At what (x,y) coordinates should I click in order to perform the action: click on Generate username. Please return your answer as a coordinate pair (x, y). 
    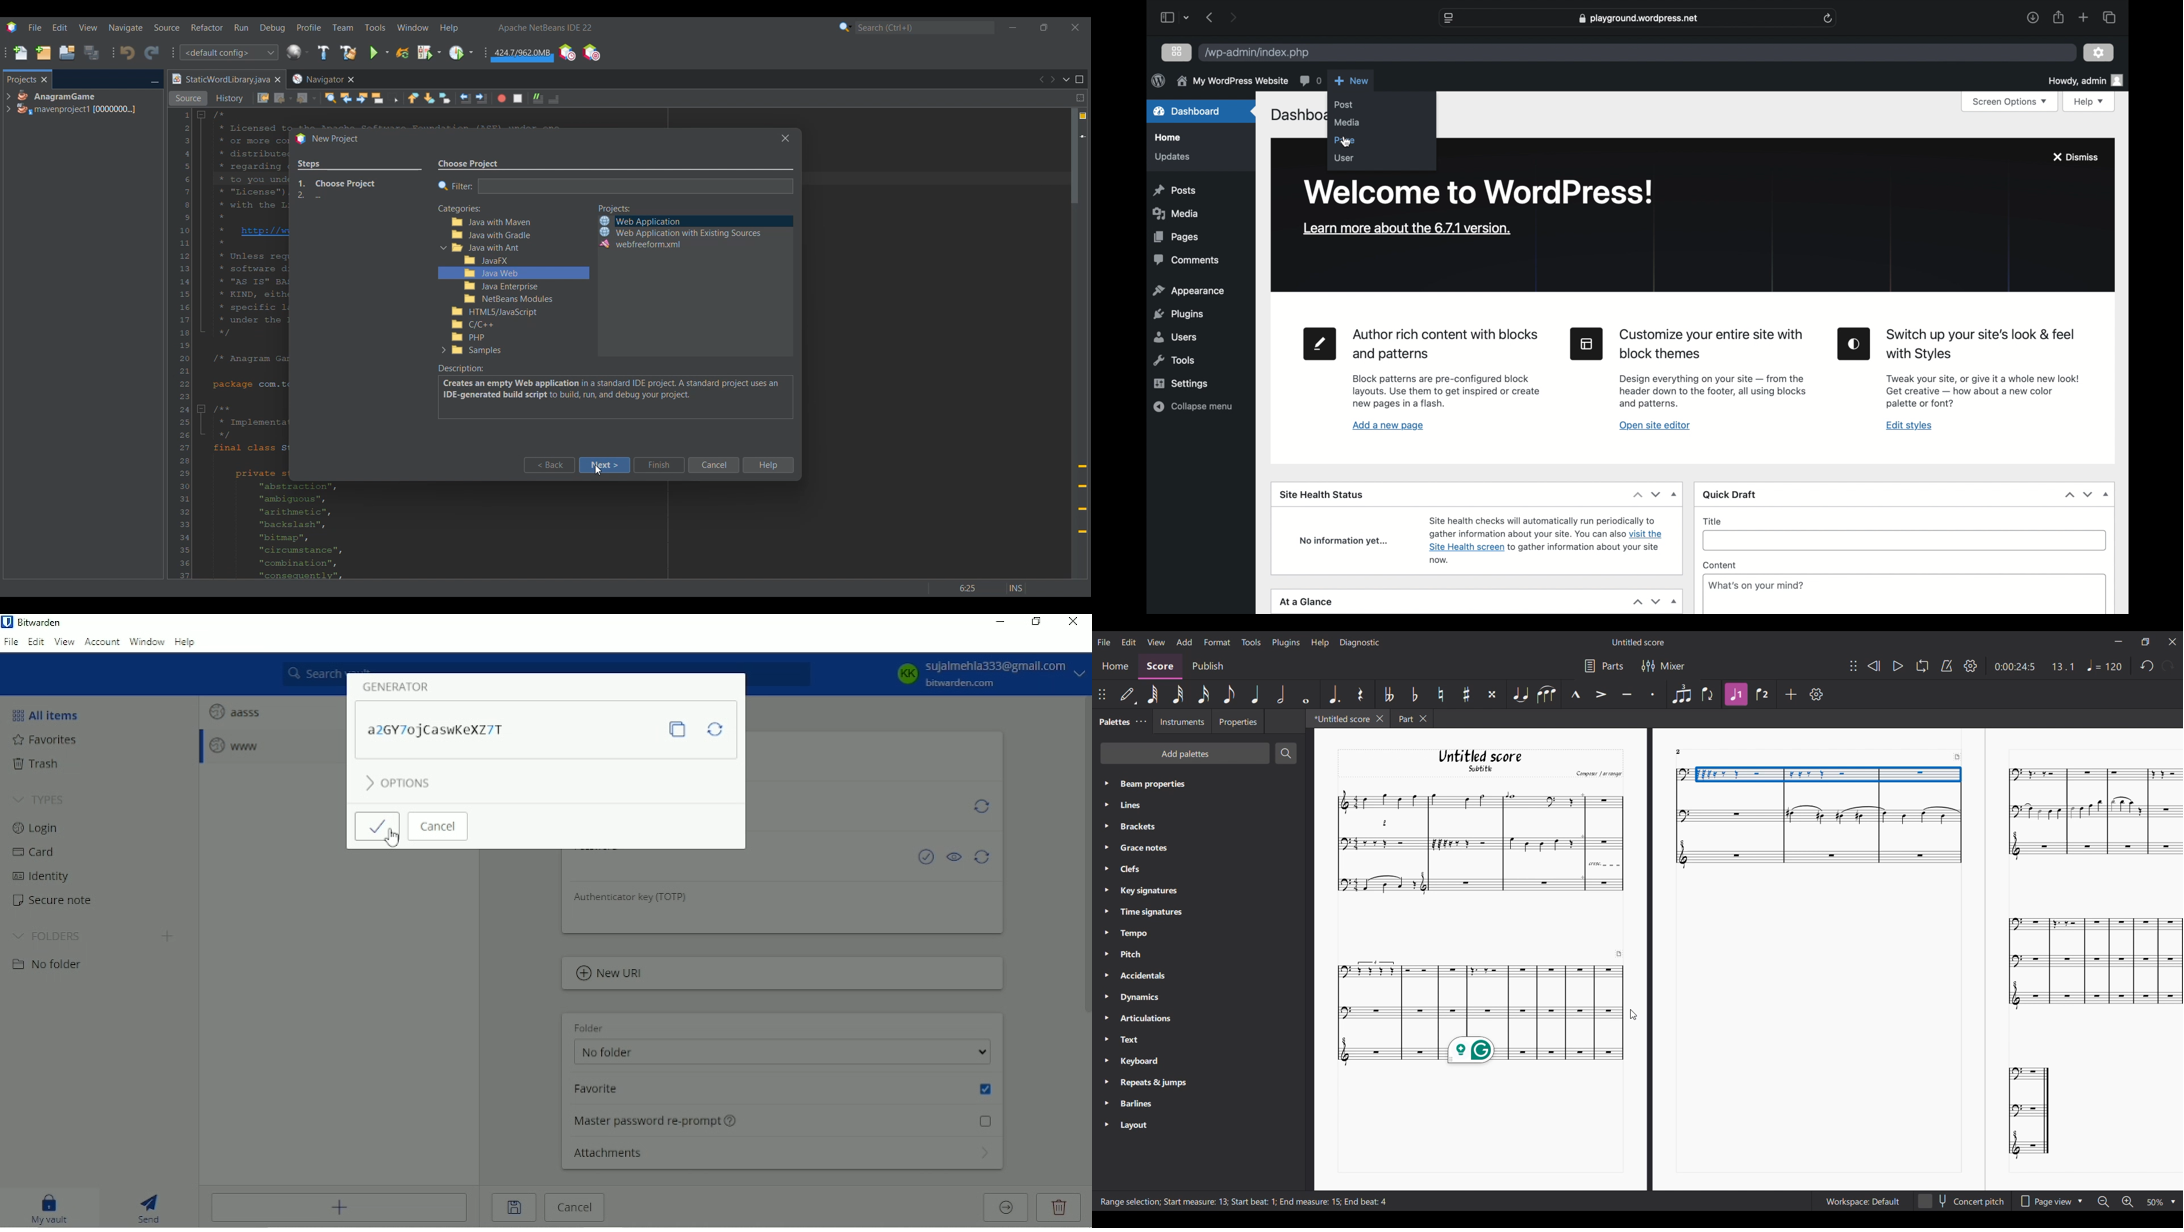
    Looking at the image, I should click on (983, 805).